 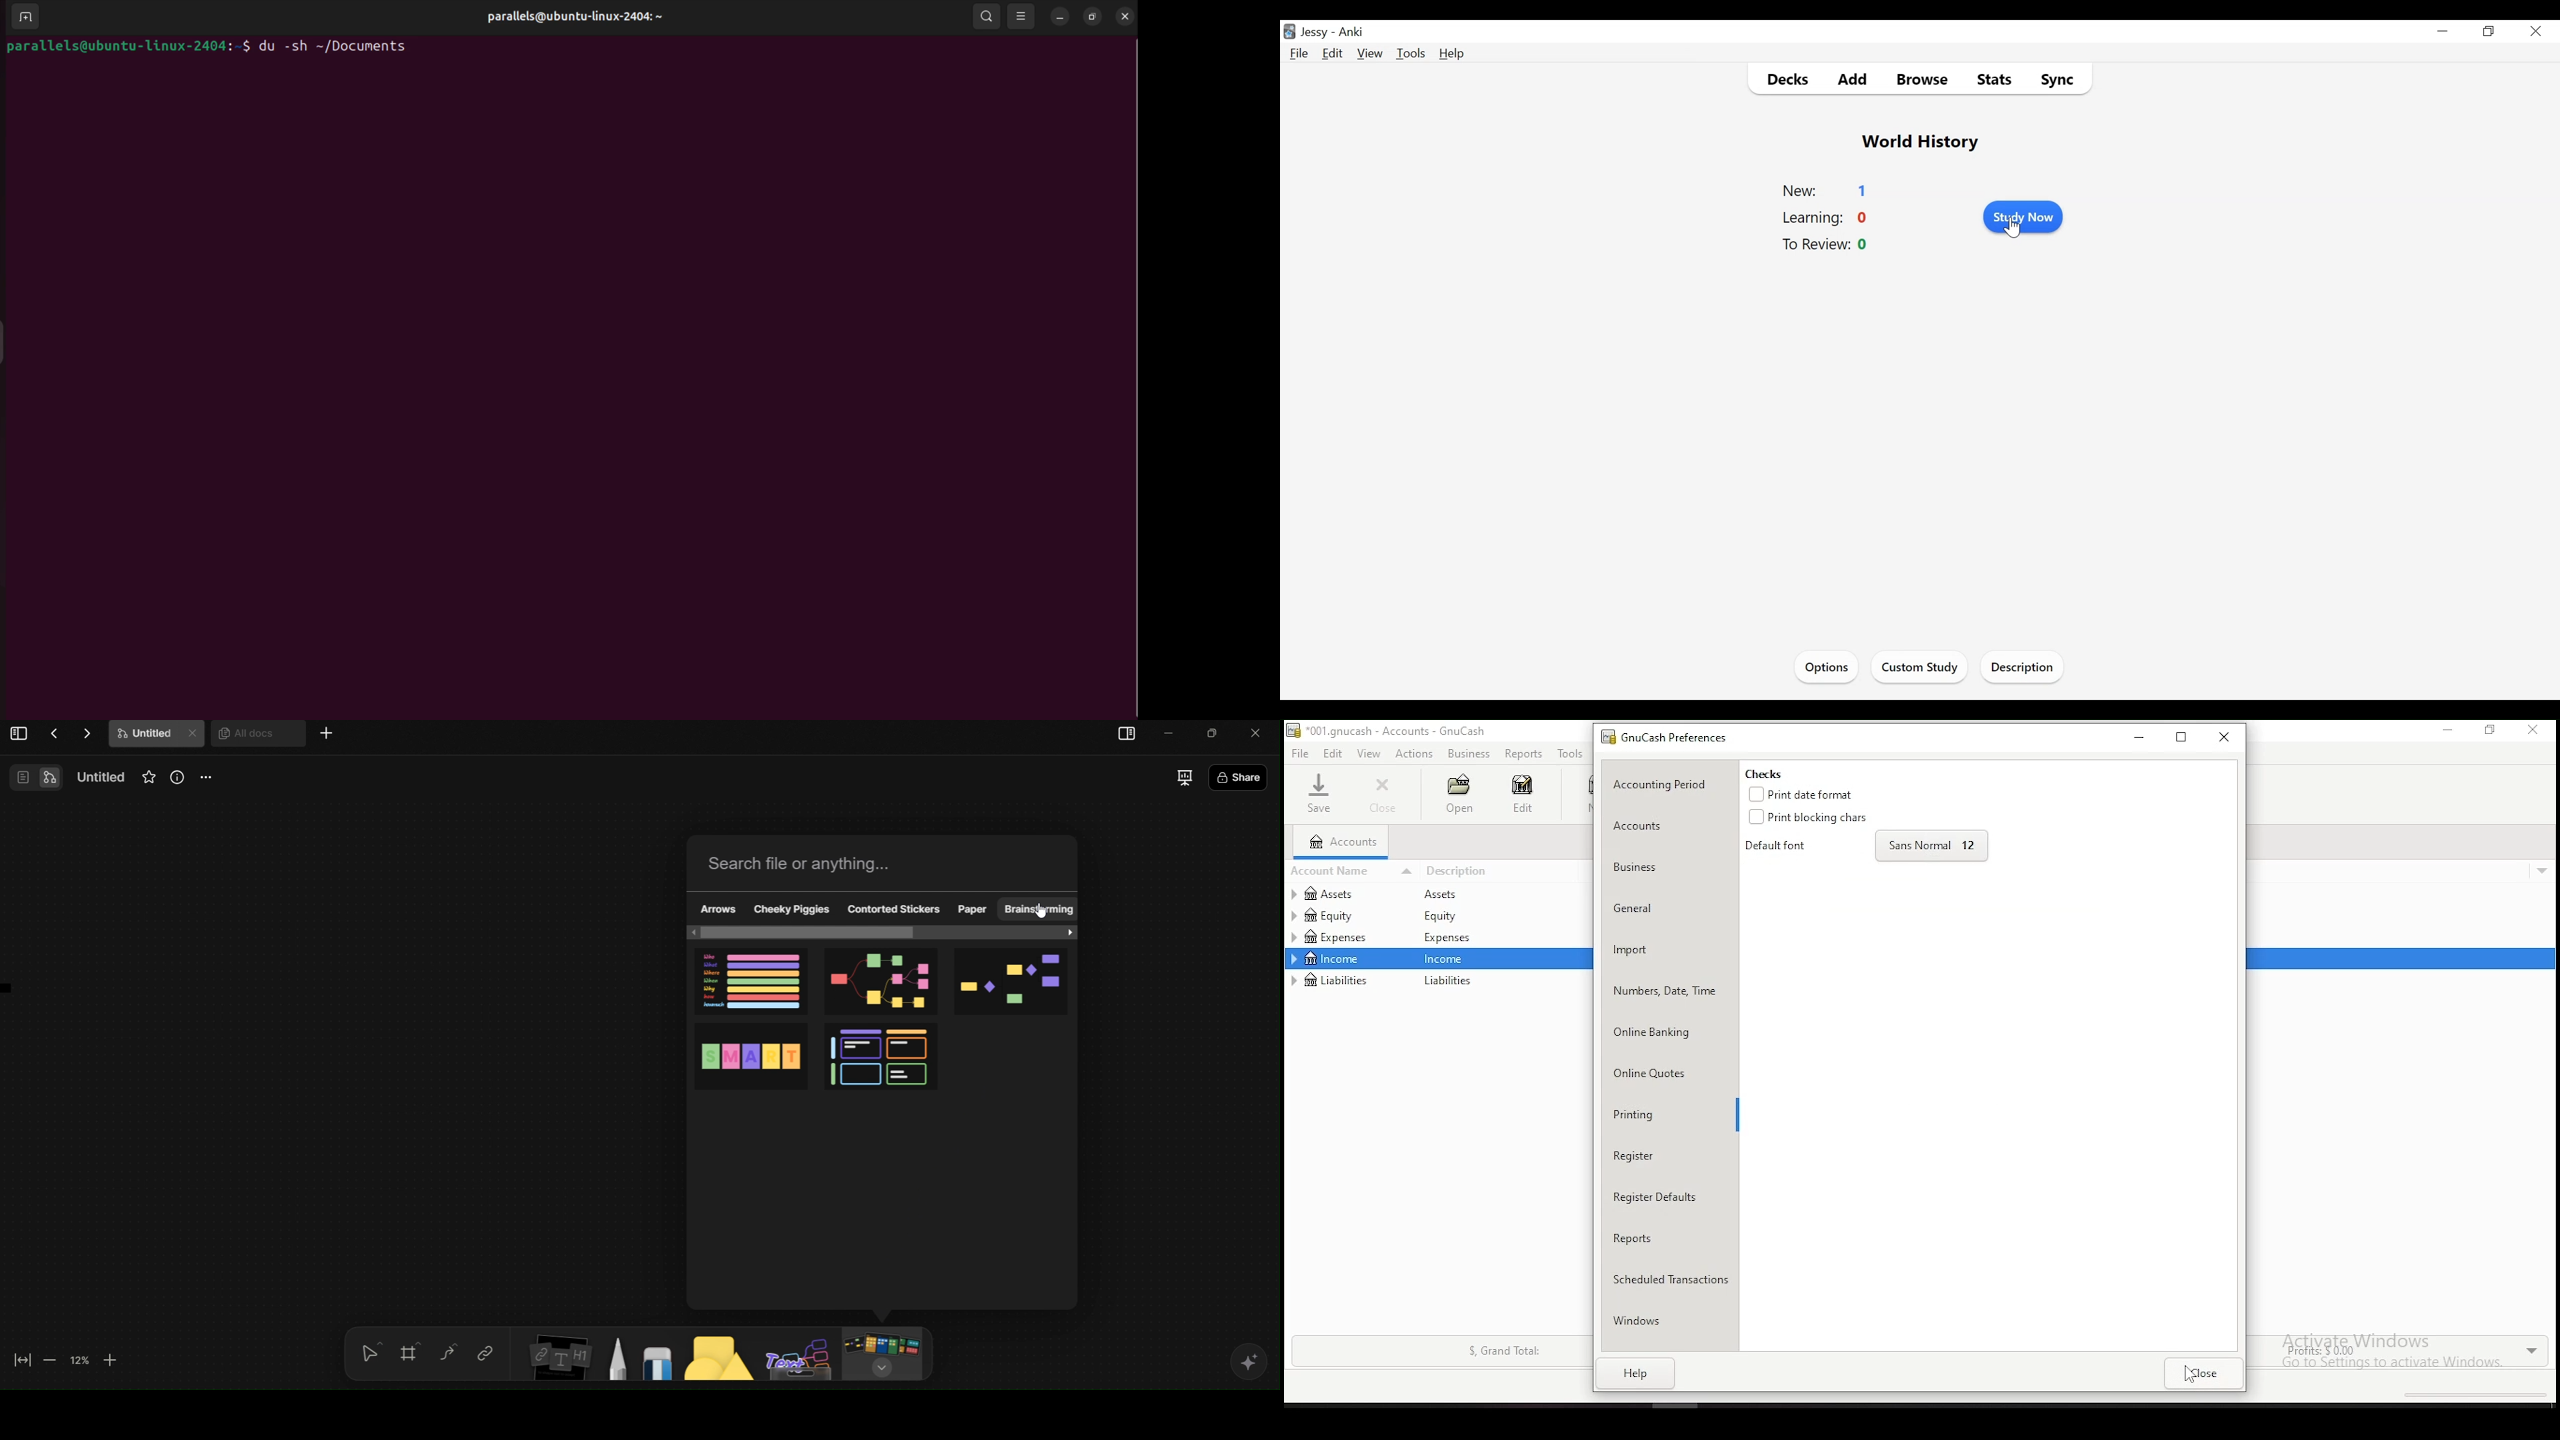 I want to click on online banking, so click(x=1666, y=1034).